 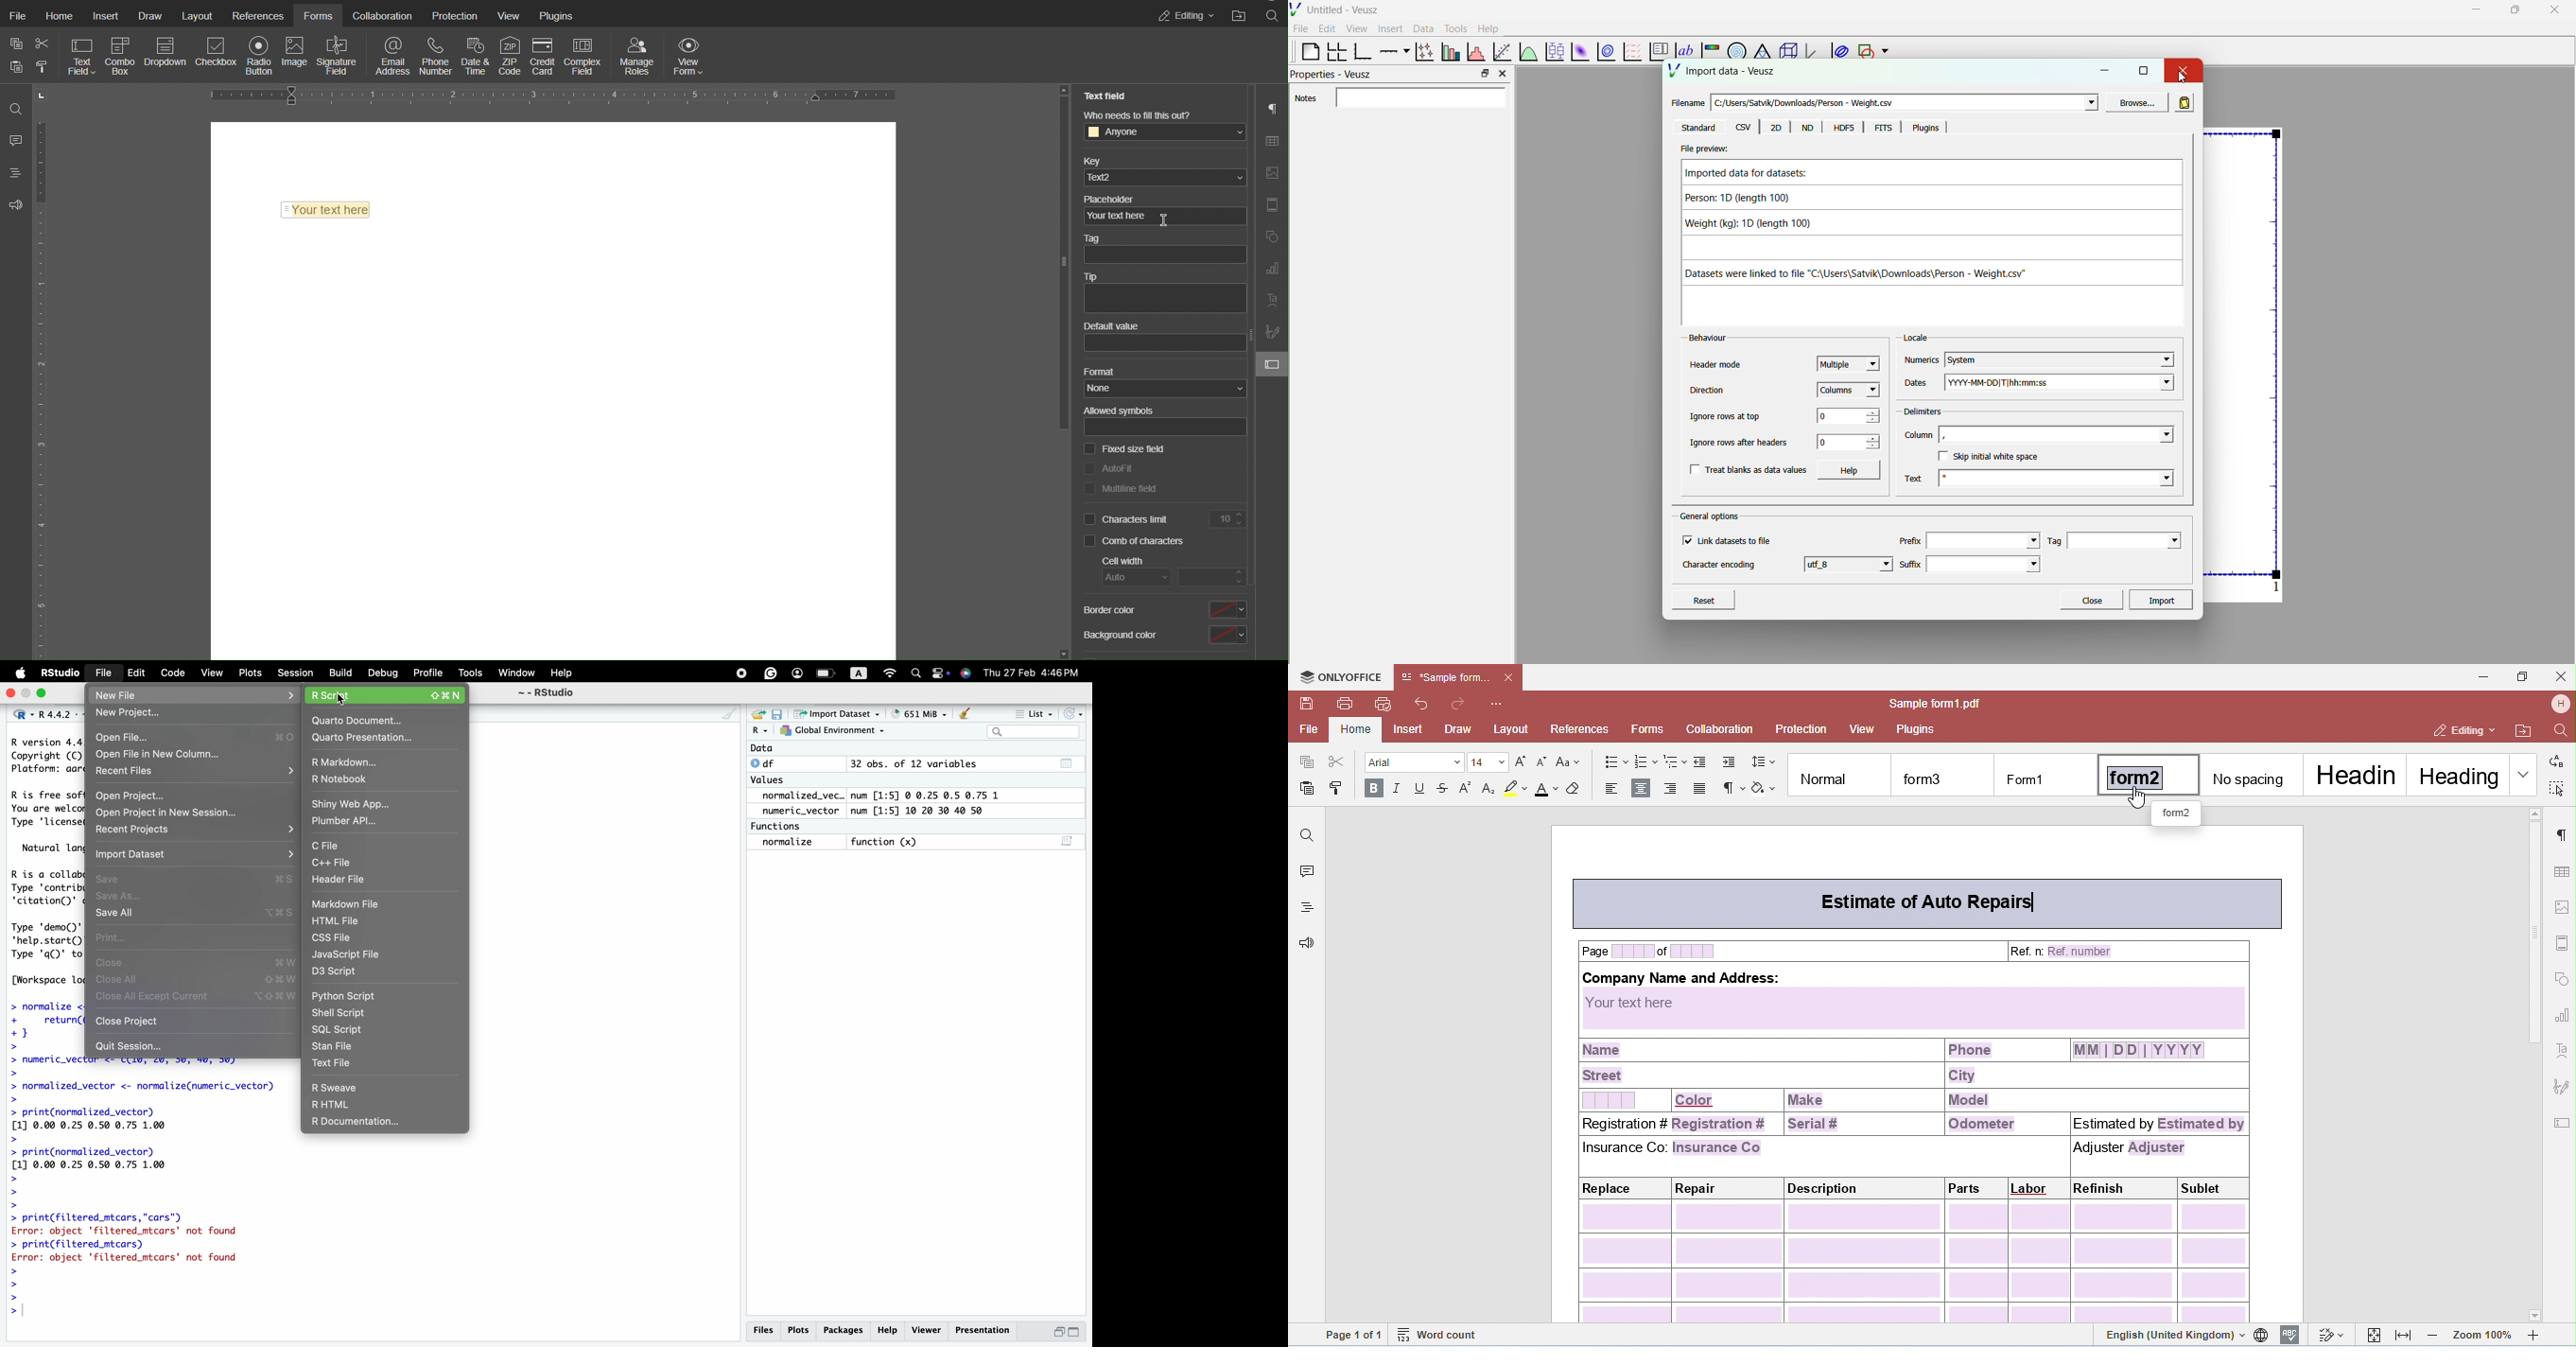 What do you see at coordinates (338, 674) in the screenshot?
I see `Build` at bounding box center [338, 674].